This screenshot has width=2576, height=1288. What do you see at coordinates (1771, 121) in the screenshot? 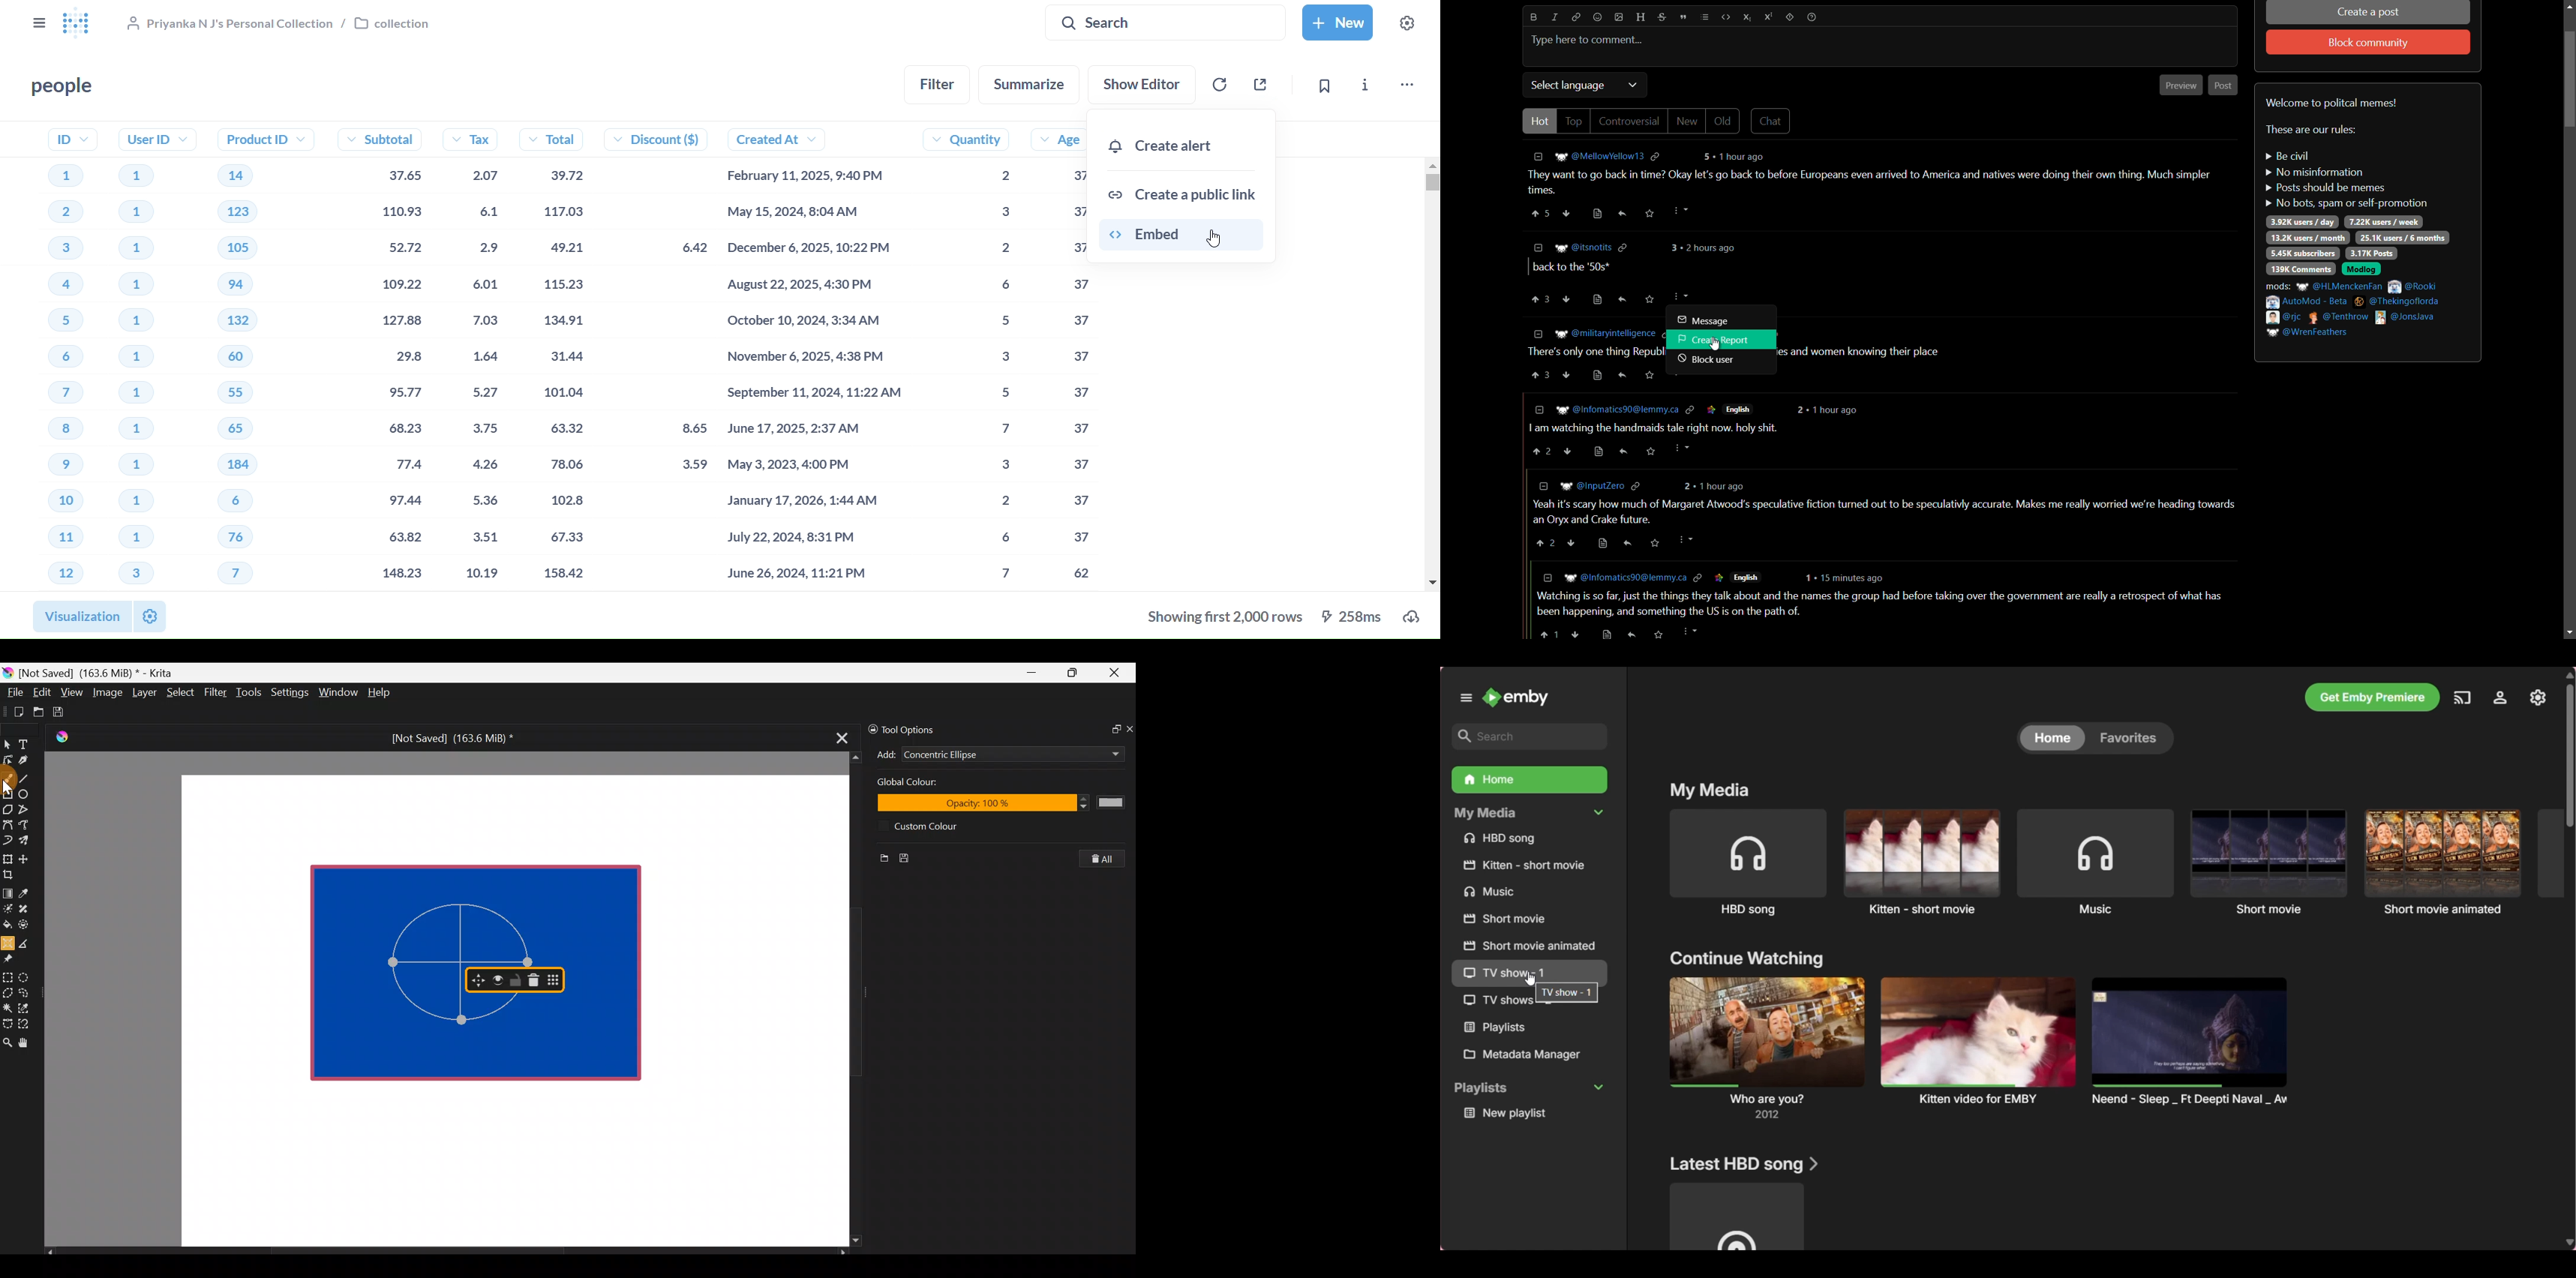
I see `chat` at bounding box center [1771, 121].